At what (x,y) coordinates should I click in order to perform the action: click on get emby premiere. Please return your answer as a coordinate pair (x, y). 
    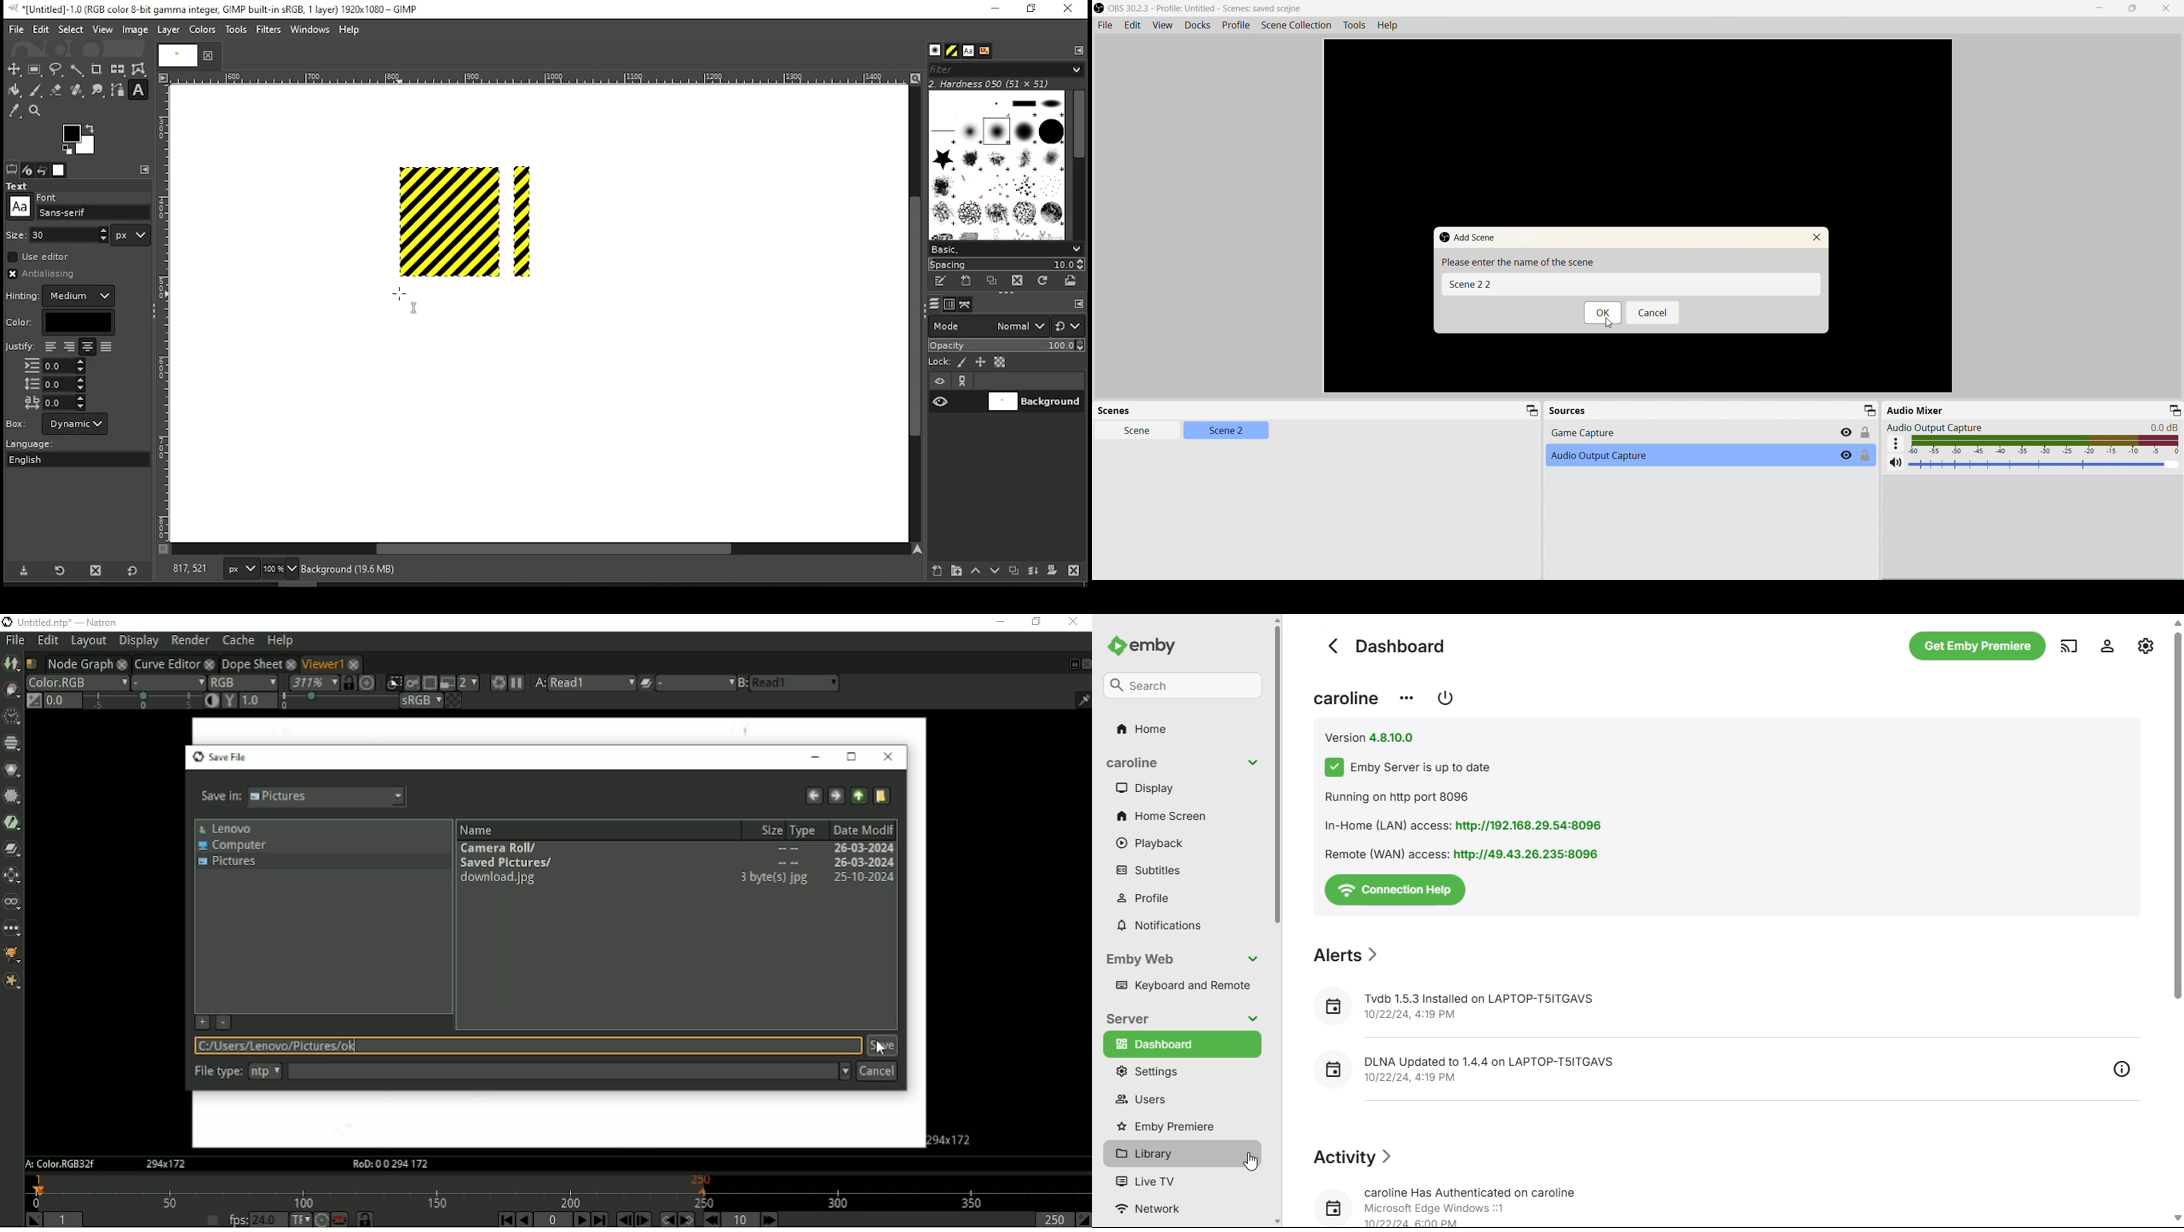
    Looking at the image, I should click on (1979, 647).